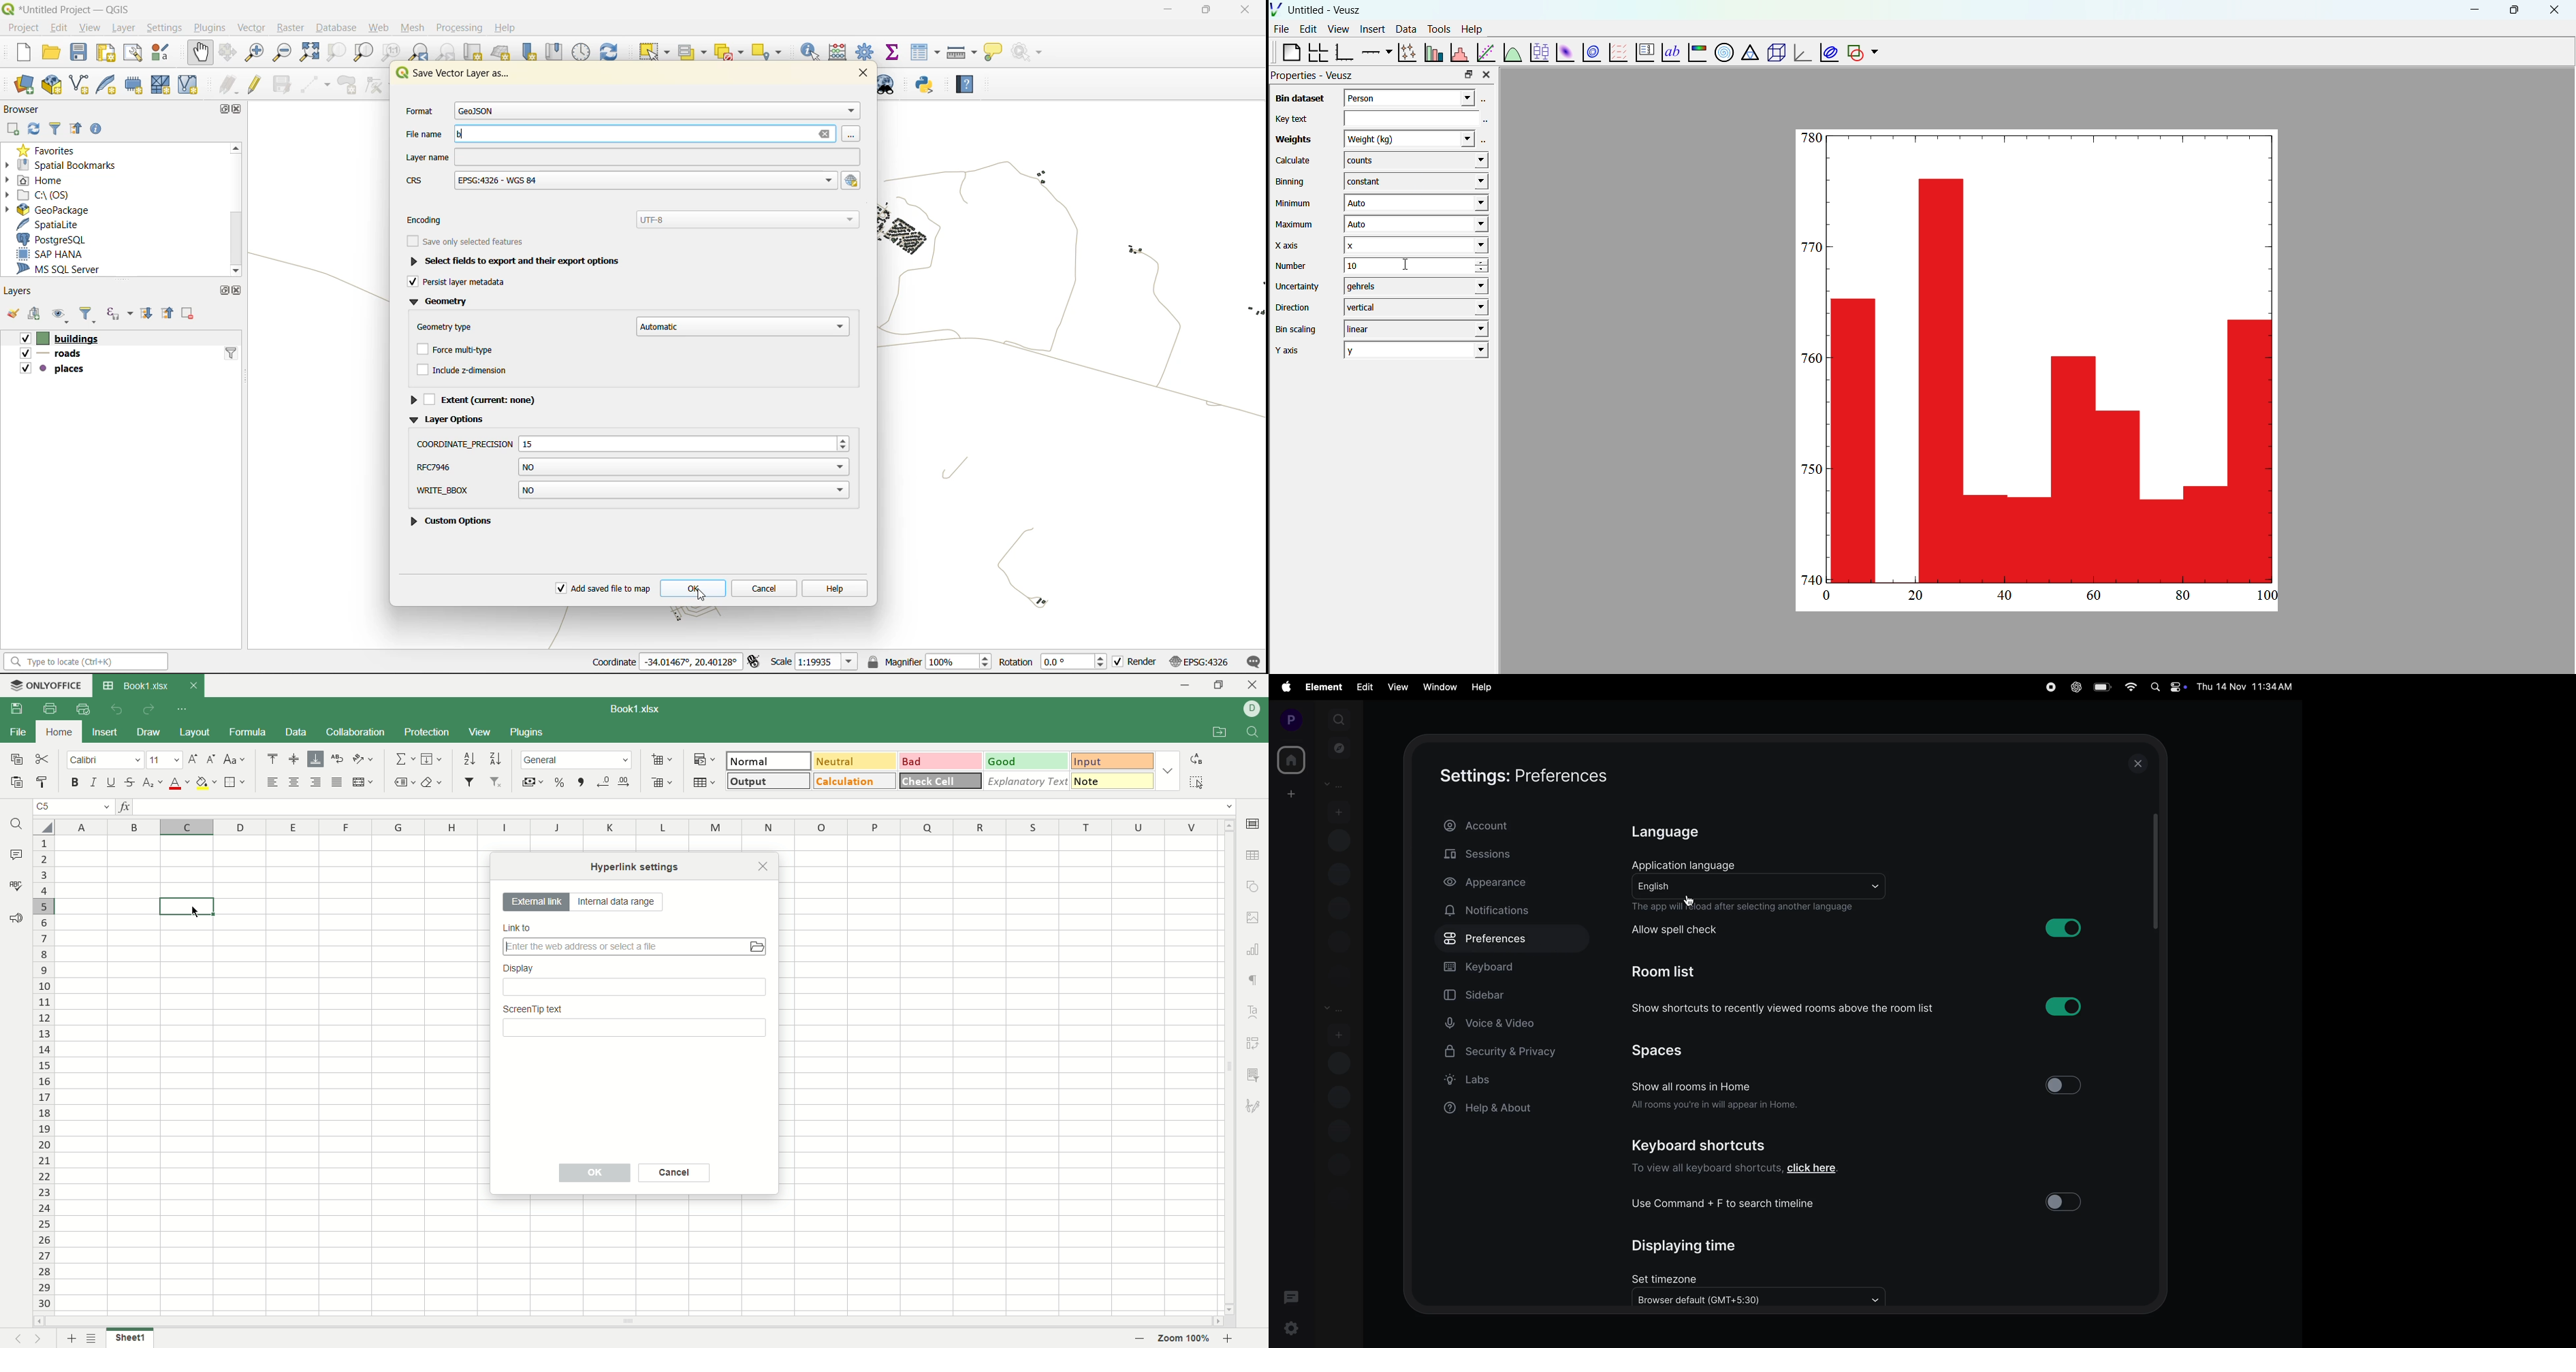 The width and height of the screenshot is (2576, 1372). I want to click on calculation, so click(855, 780).